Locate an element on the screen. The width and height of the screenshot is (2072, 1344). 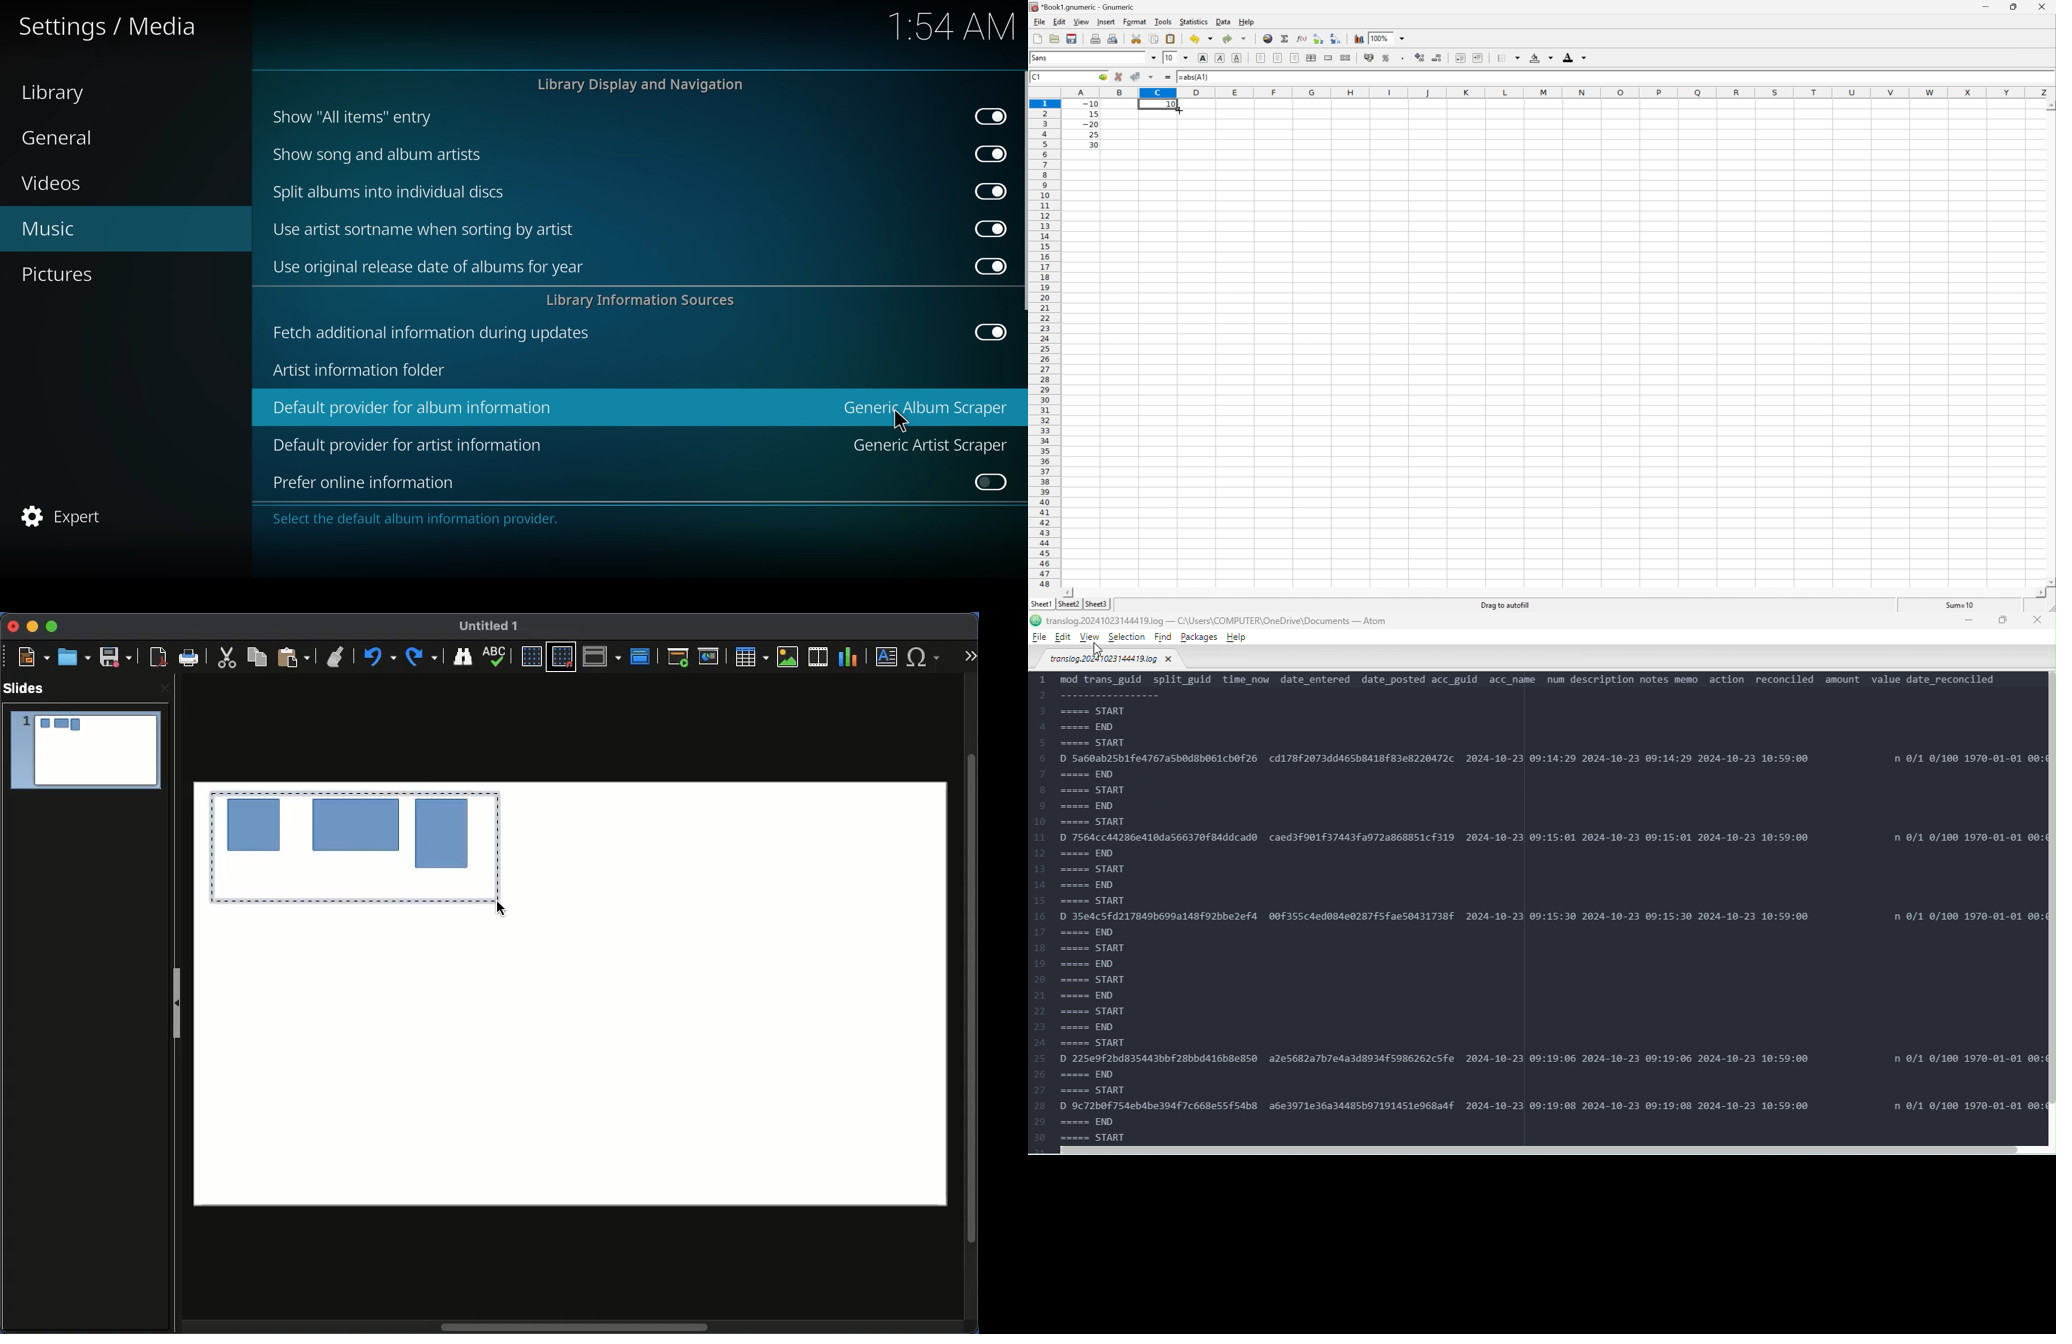
Insert image is located at coordinates (788, 657).